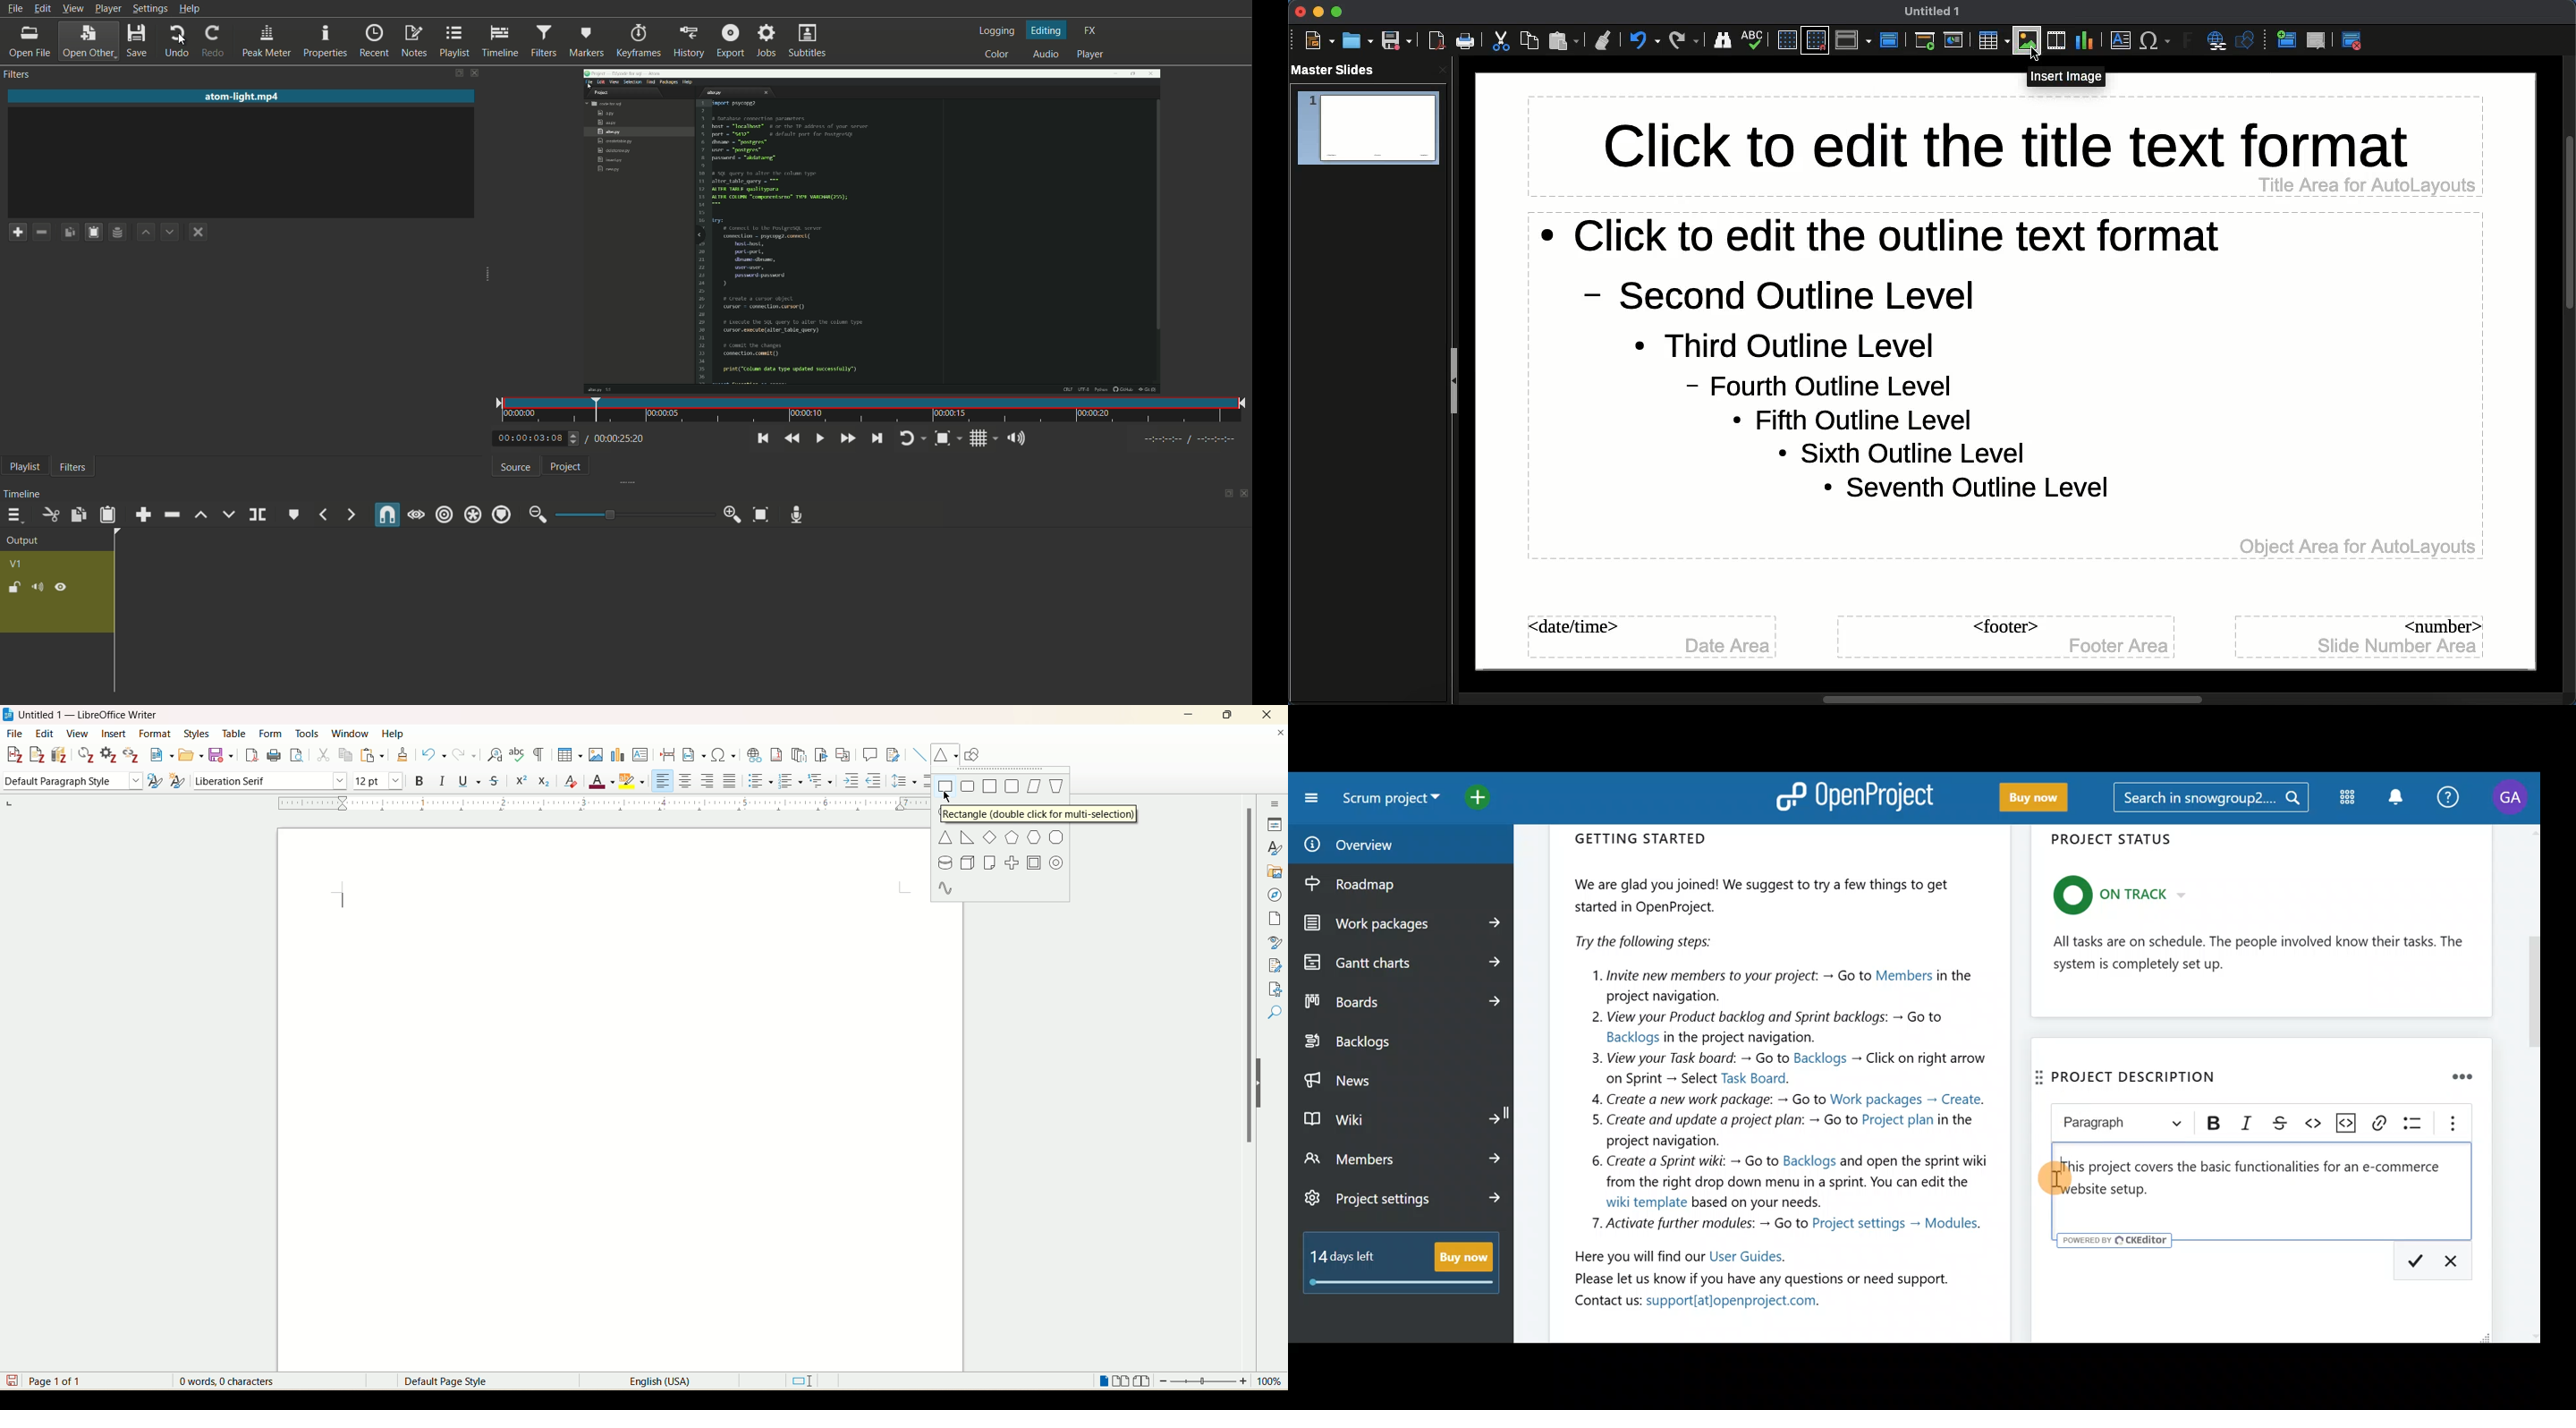 The height and width of the screenshot is (1428, 2576). What do you see at coordinates (1245, 493) in the screenshot?
I see `close timeline pane` at bounding box center [1245, 493].